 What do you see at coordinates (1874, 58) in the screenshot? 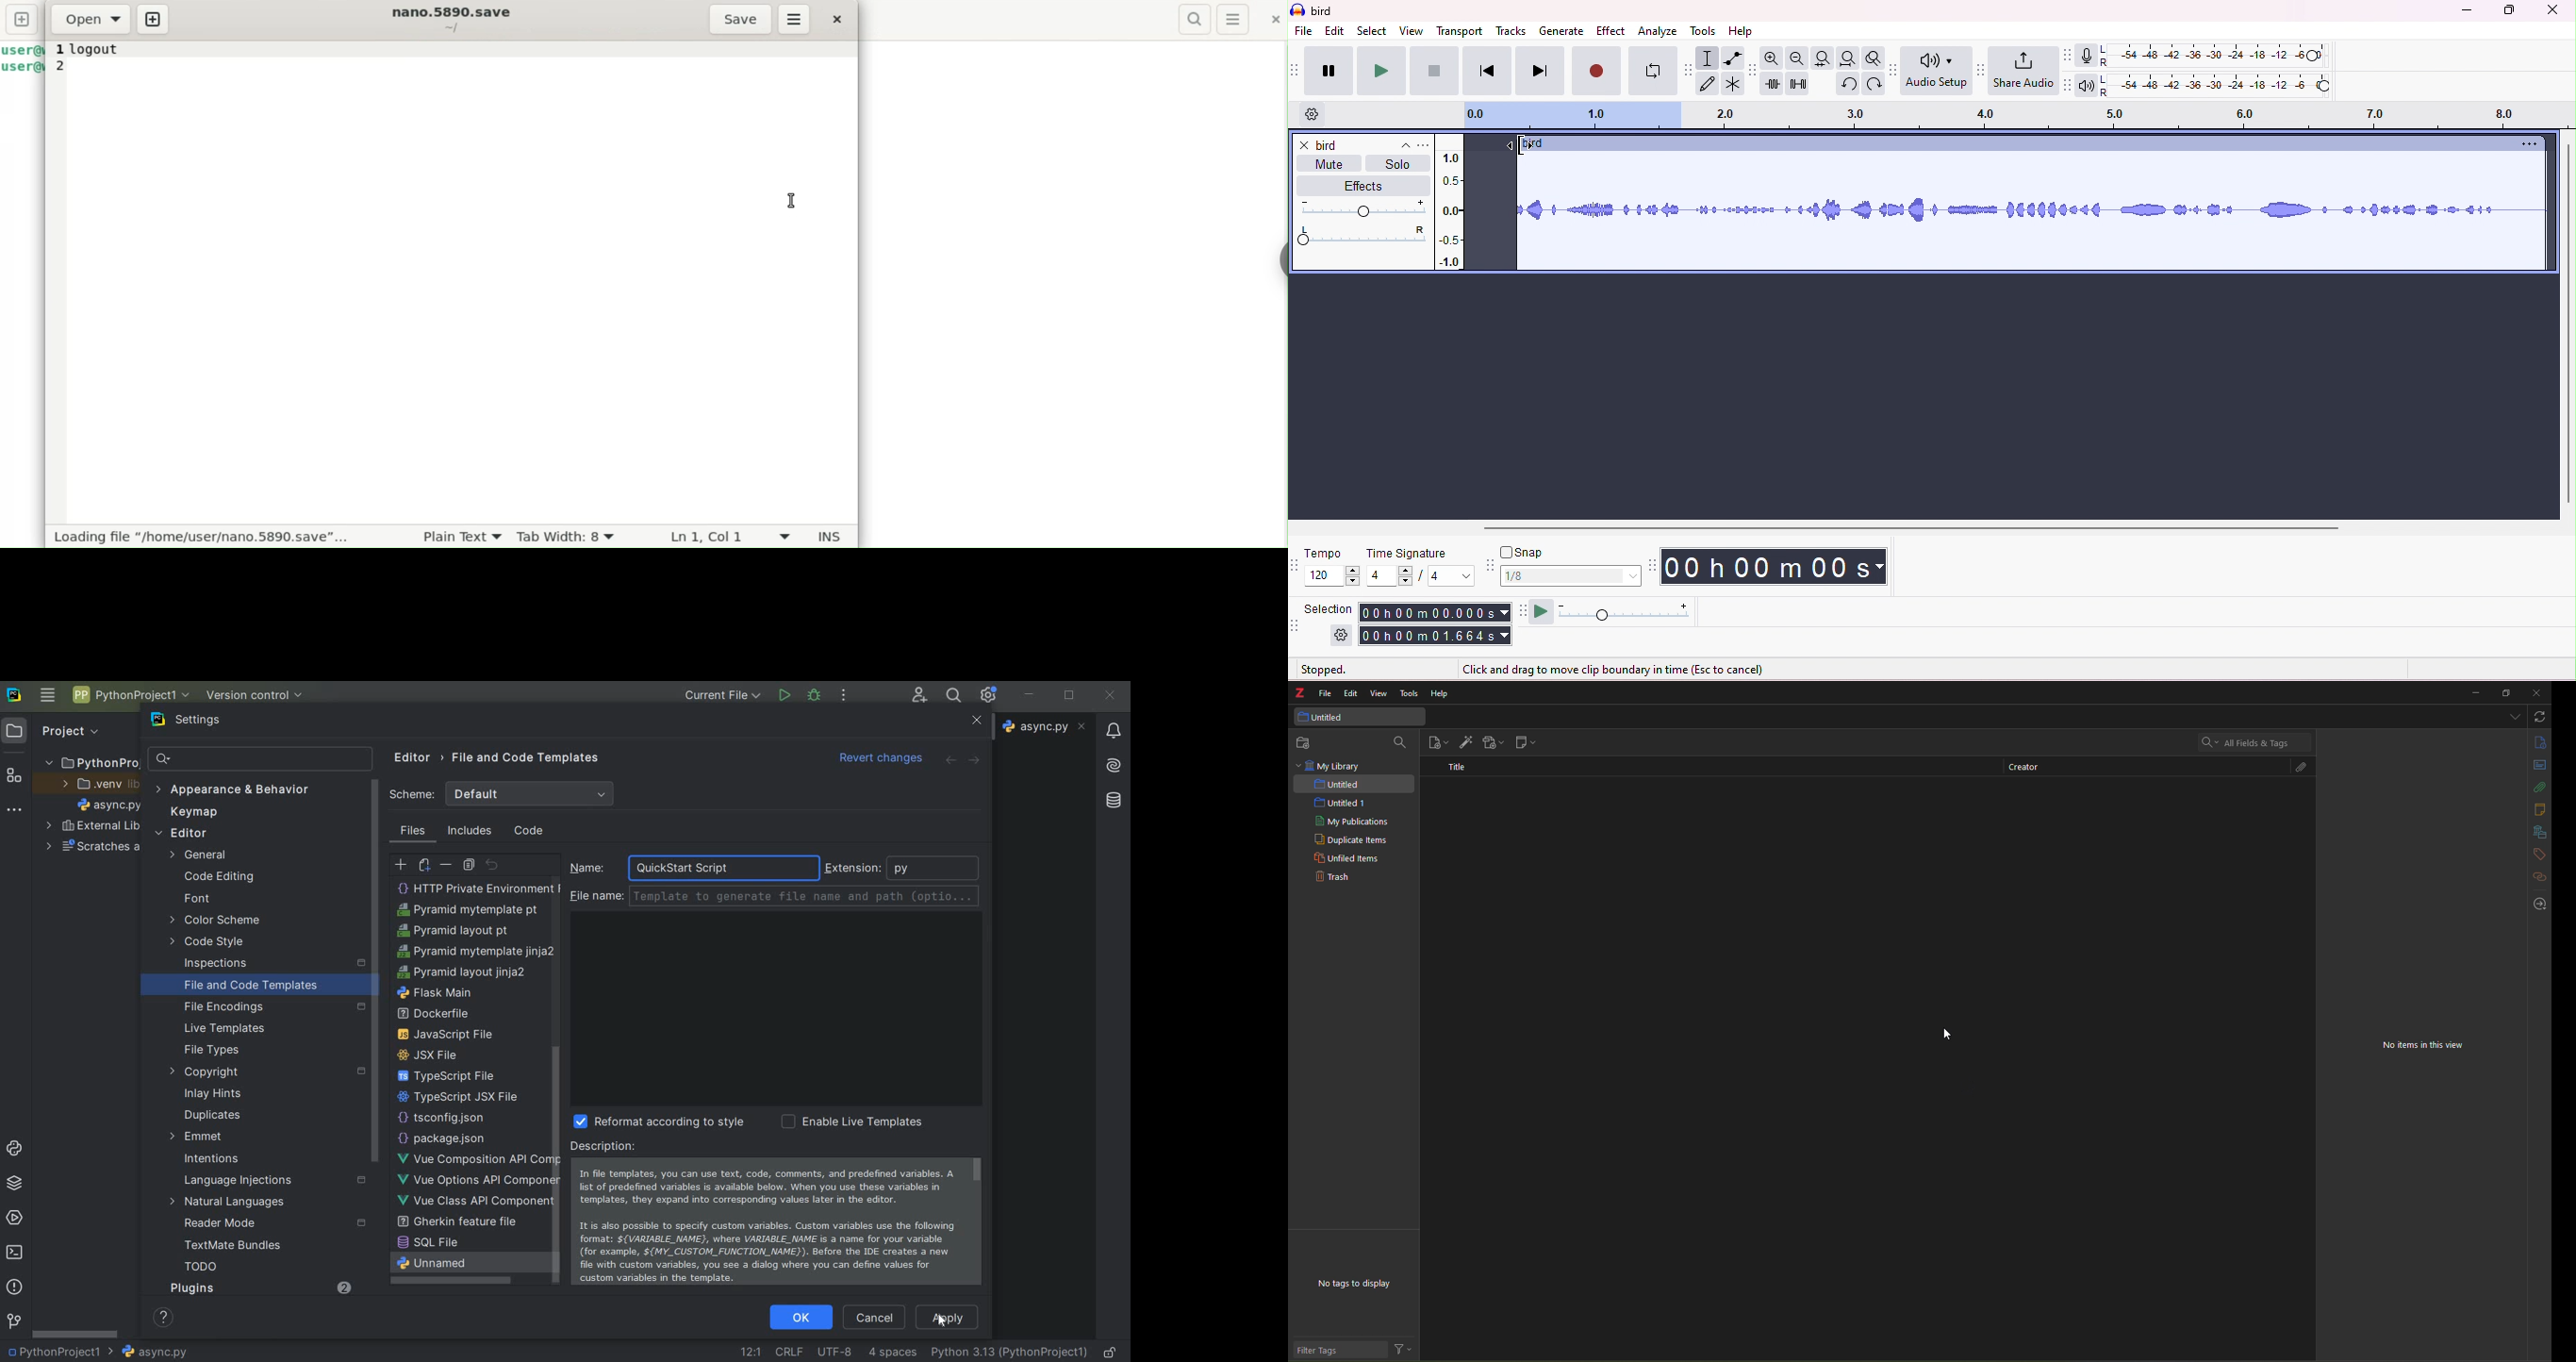
I see `toggle zoom` at bounding box center [1874, 58].